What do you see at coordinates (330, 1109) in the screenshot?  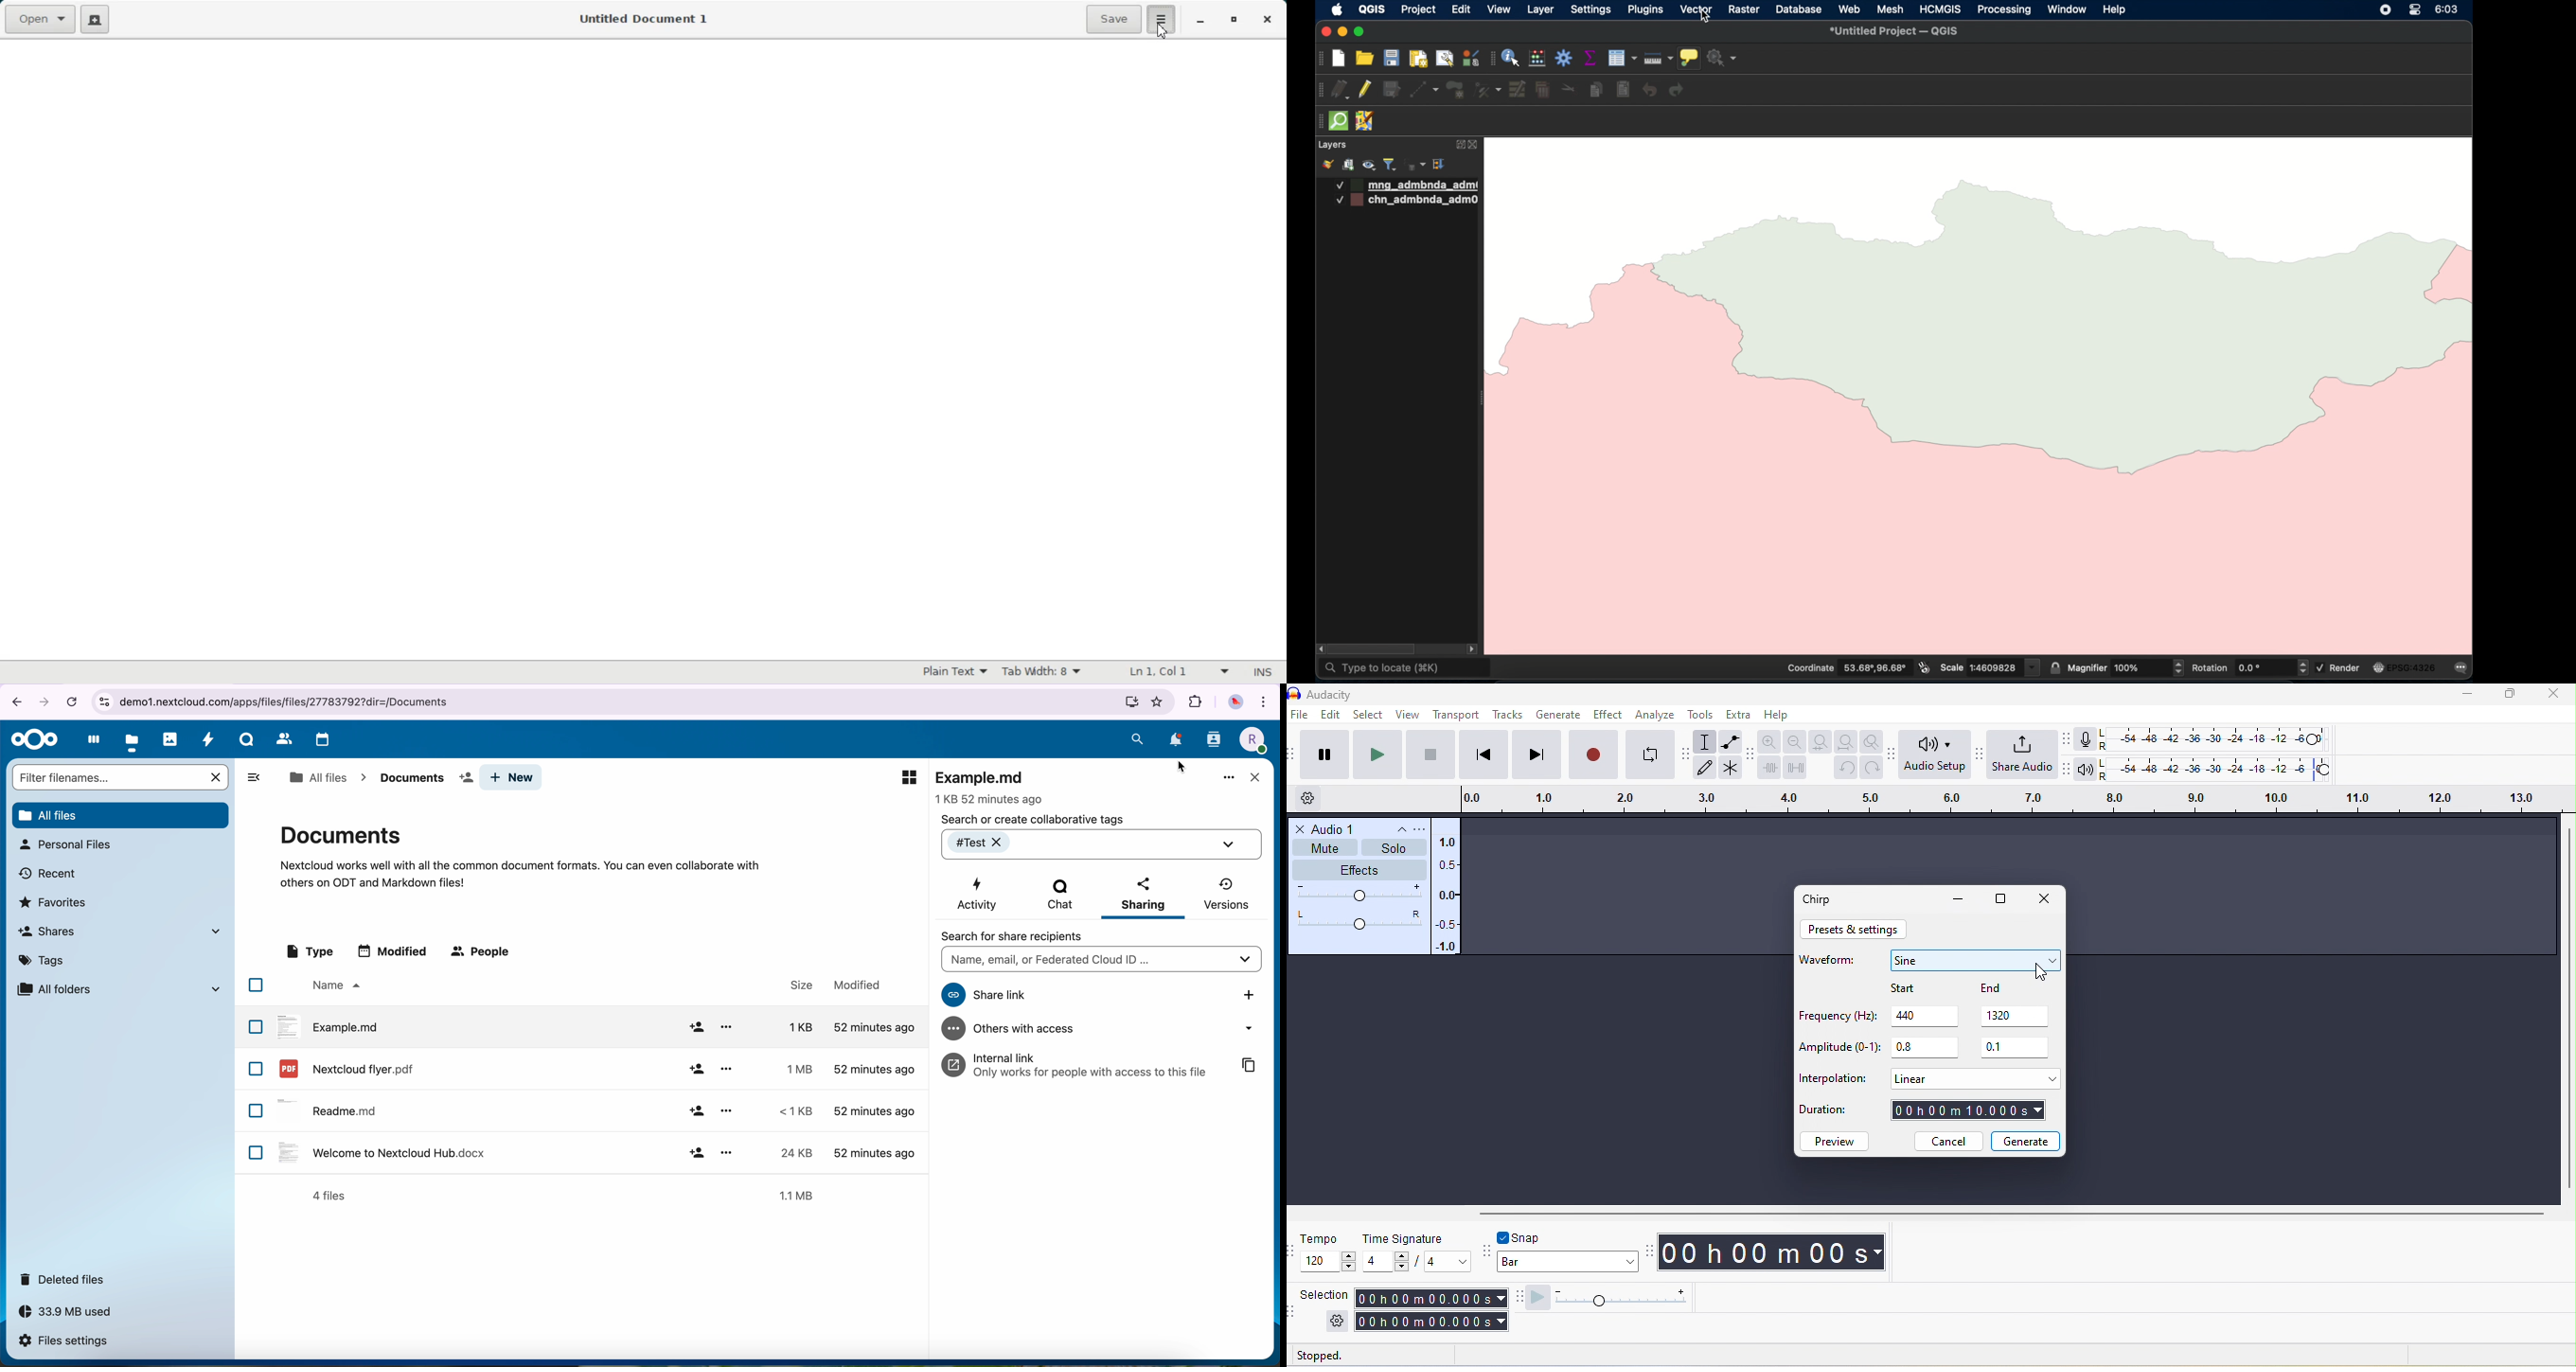 I see `readme.md` at bounding box center [330, 1109].